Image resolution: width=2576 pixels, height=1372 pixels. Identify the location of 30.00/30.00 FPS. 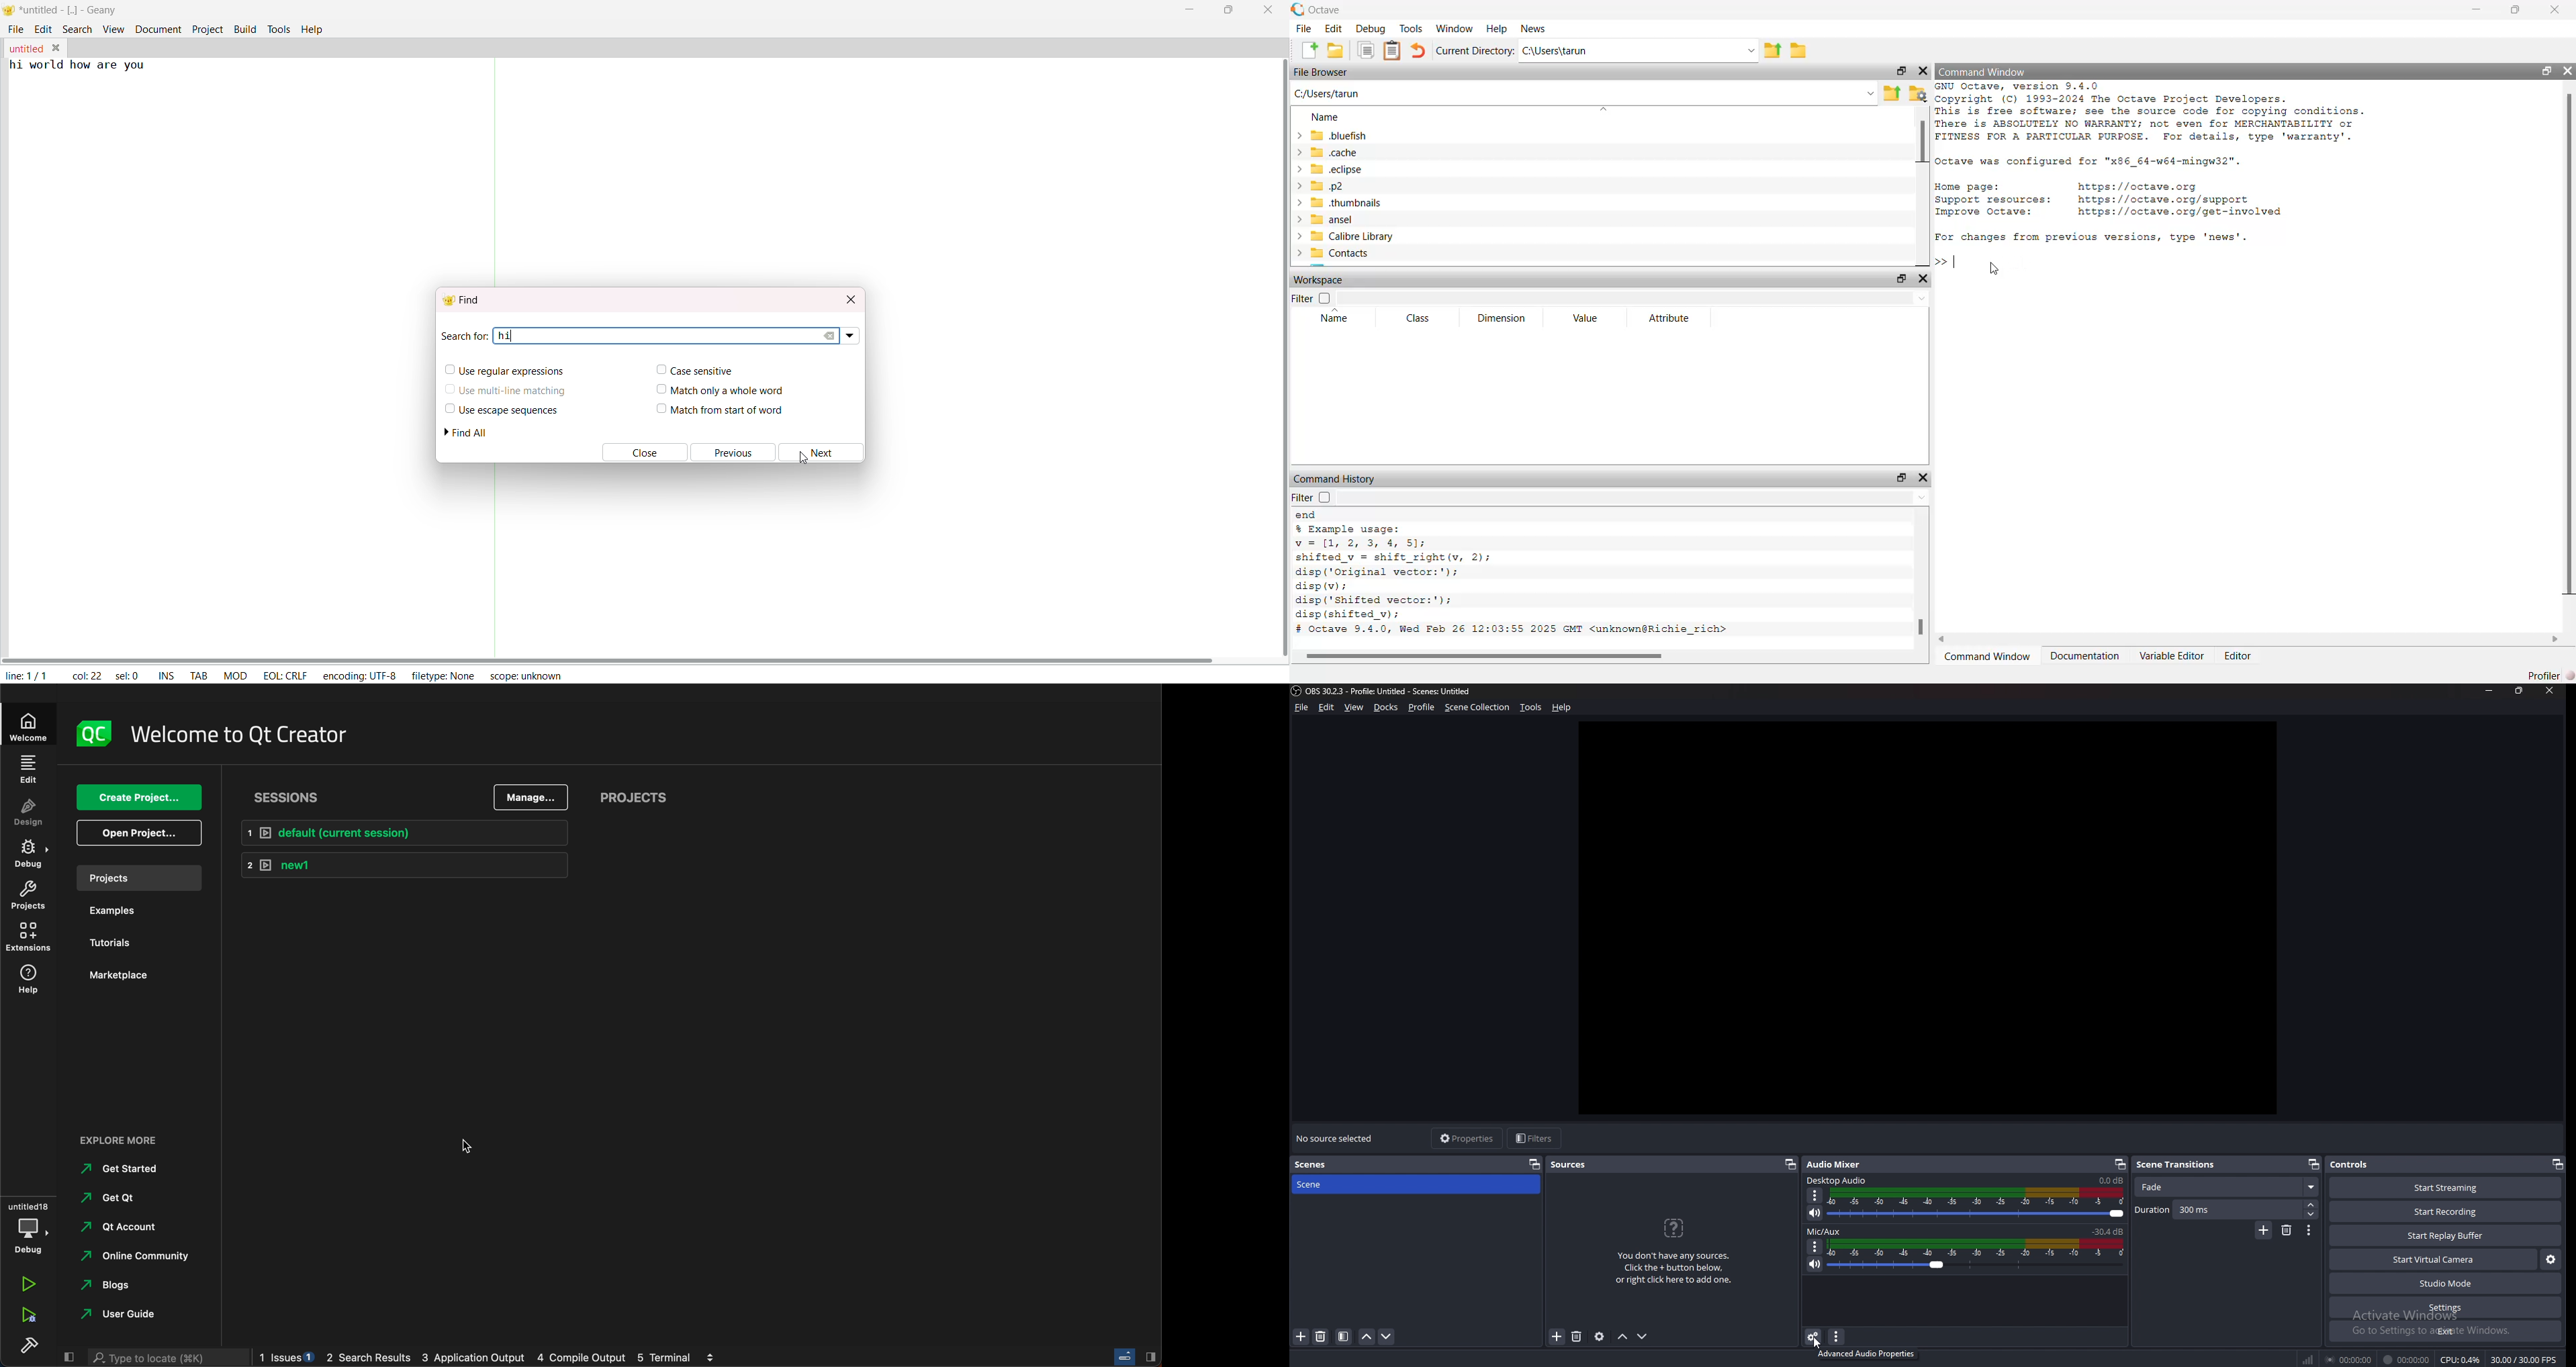
(2524, 1359).